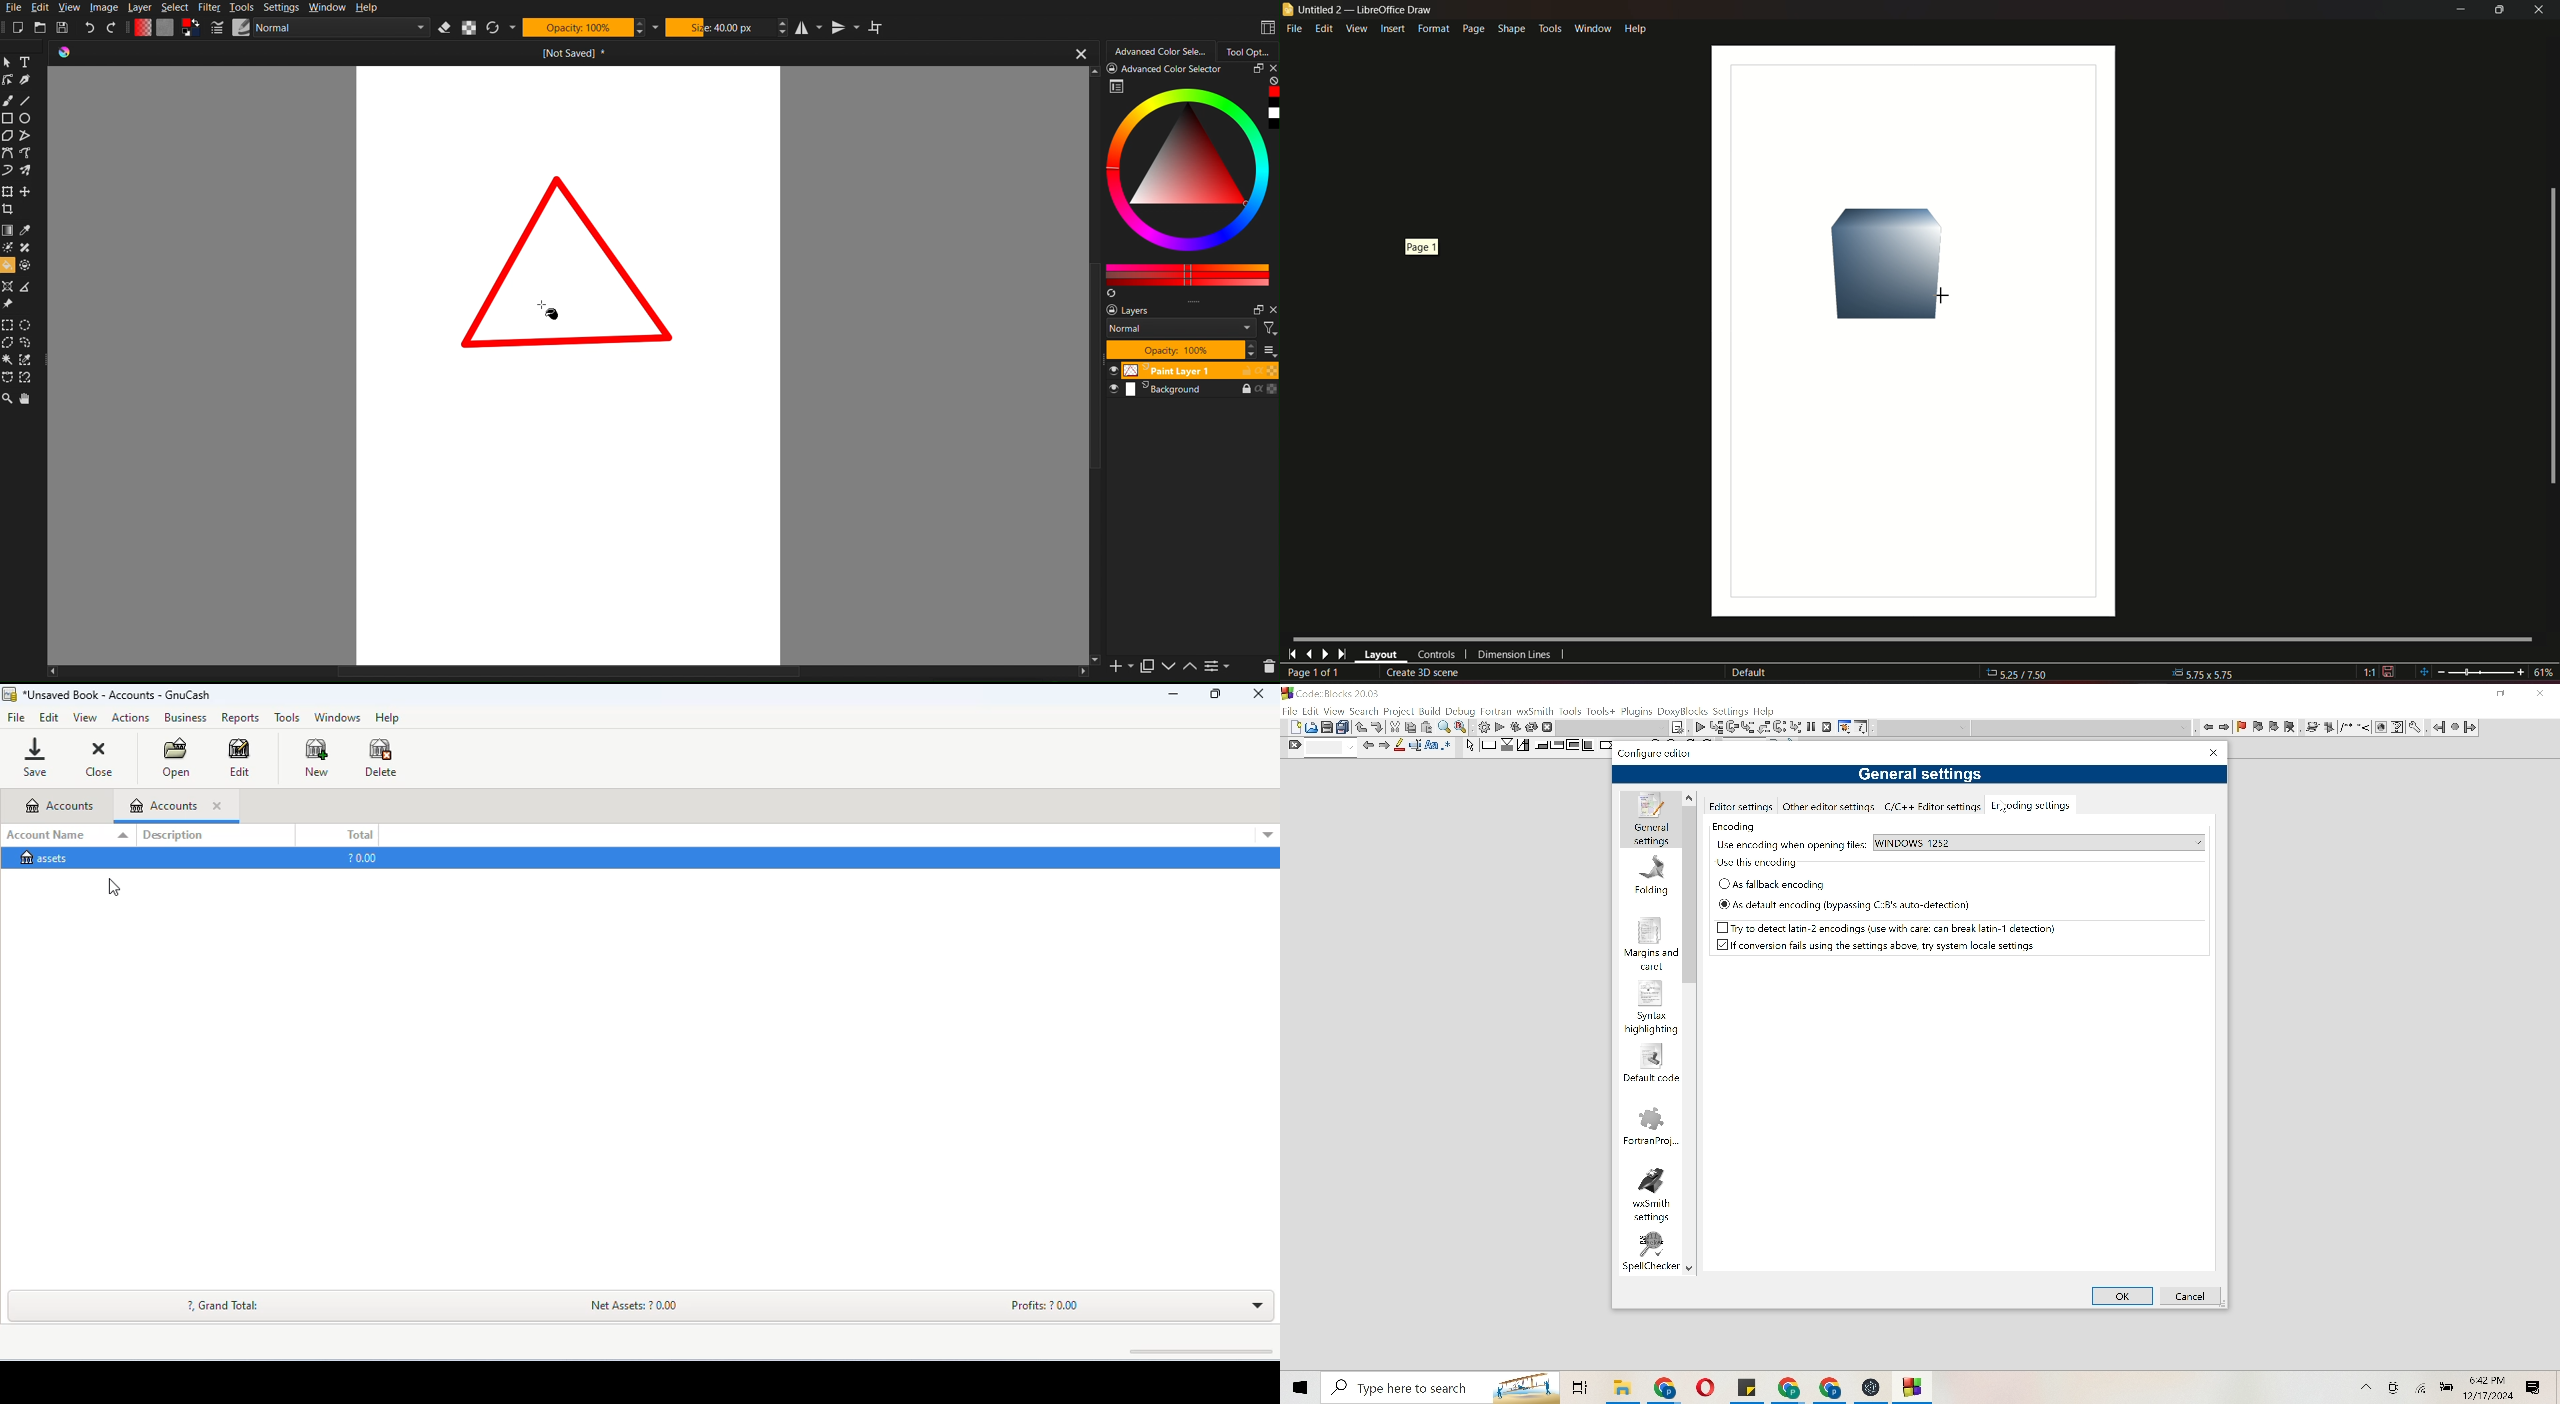 The image size is (2576, 1428). I want to click on File, so click(13, 9).